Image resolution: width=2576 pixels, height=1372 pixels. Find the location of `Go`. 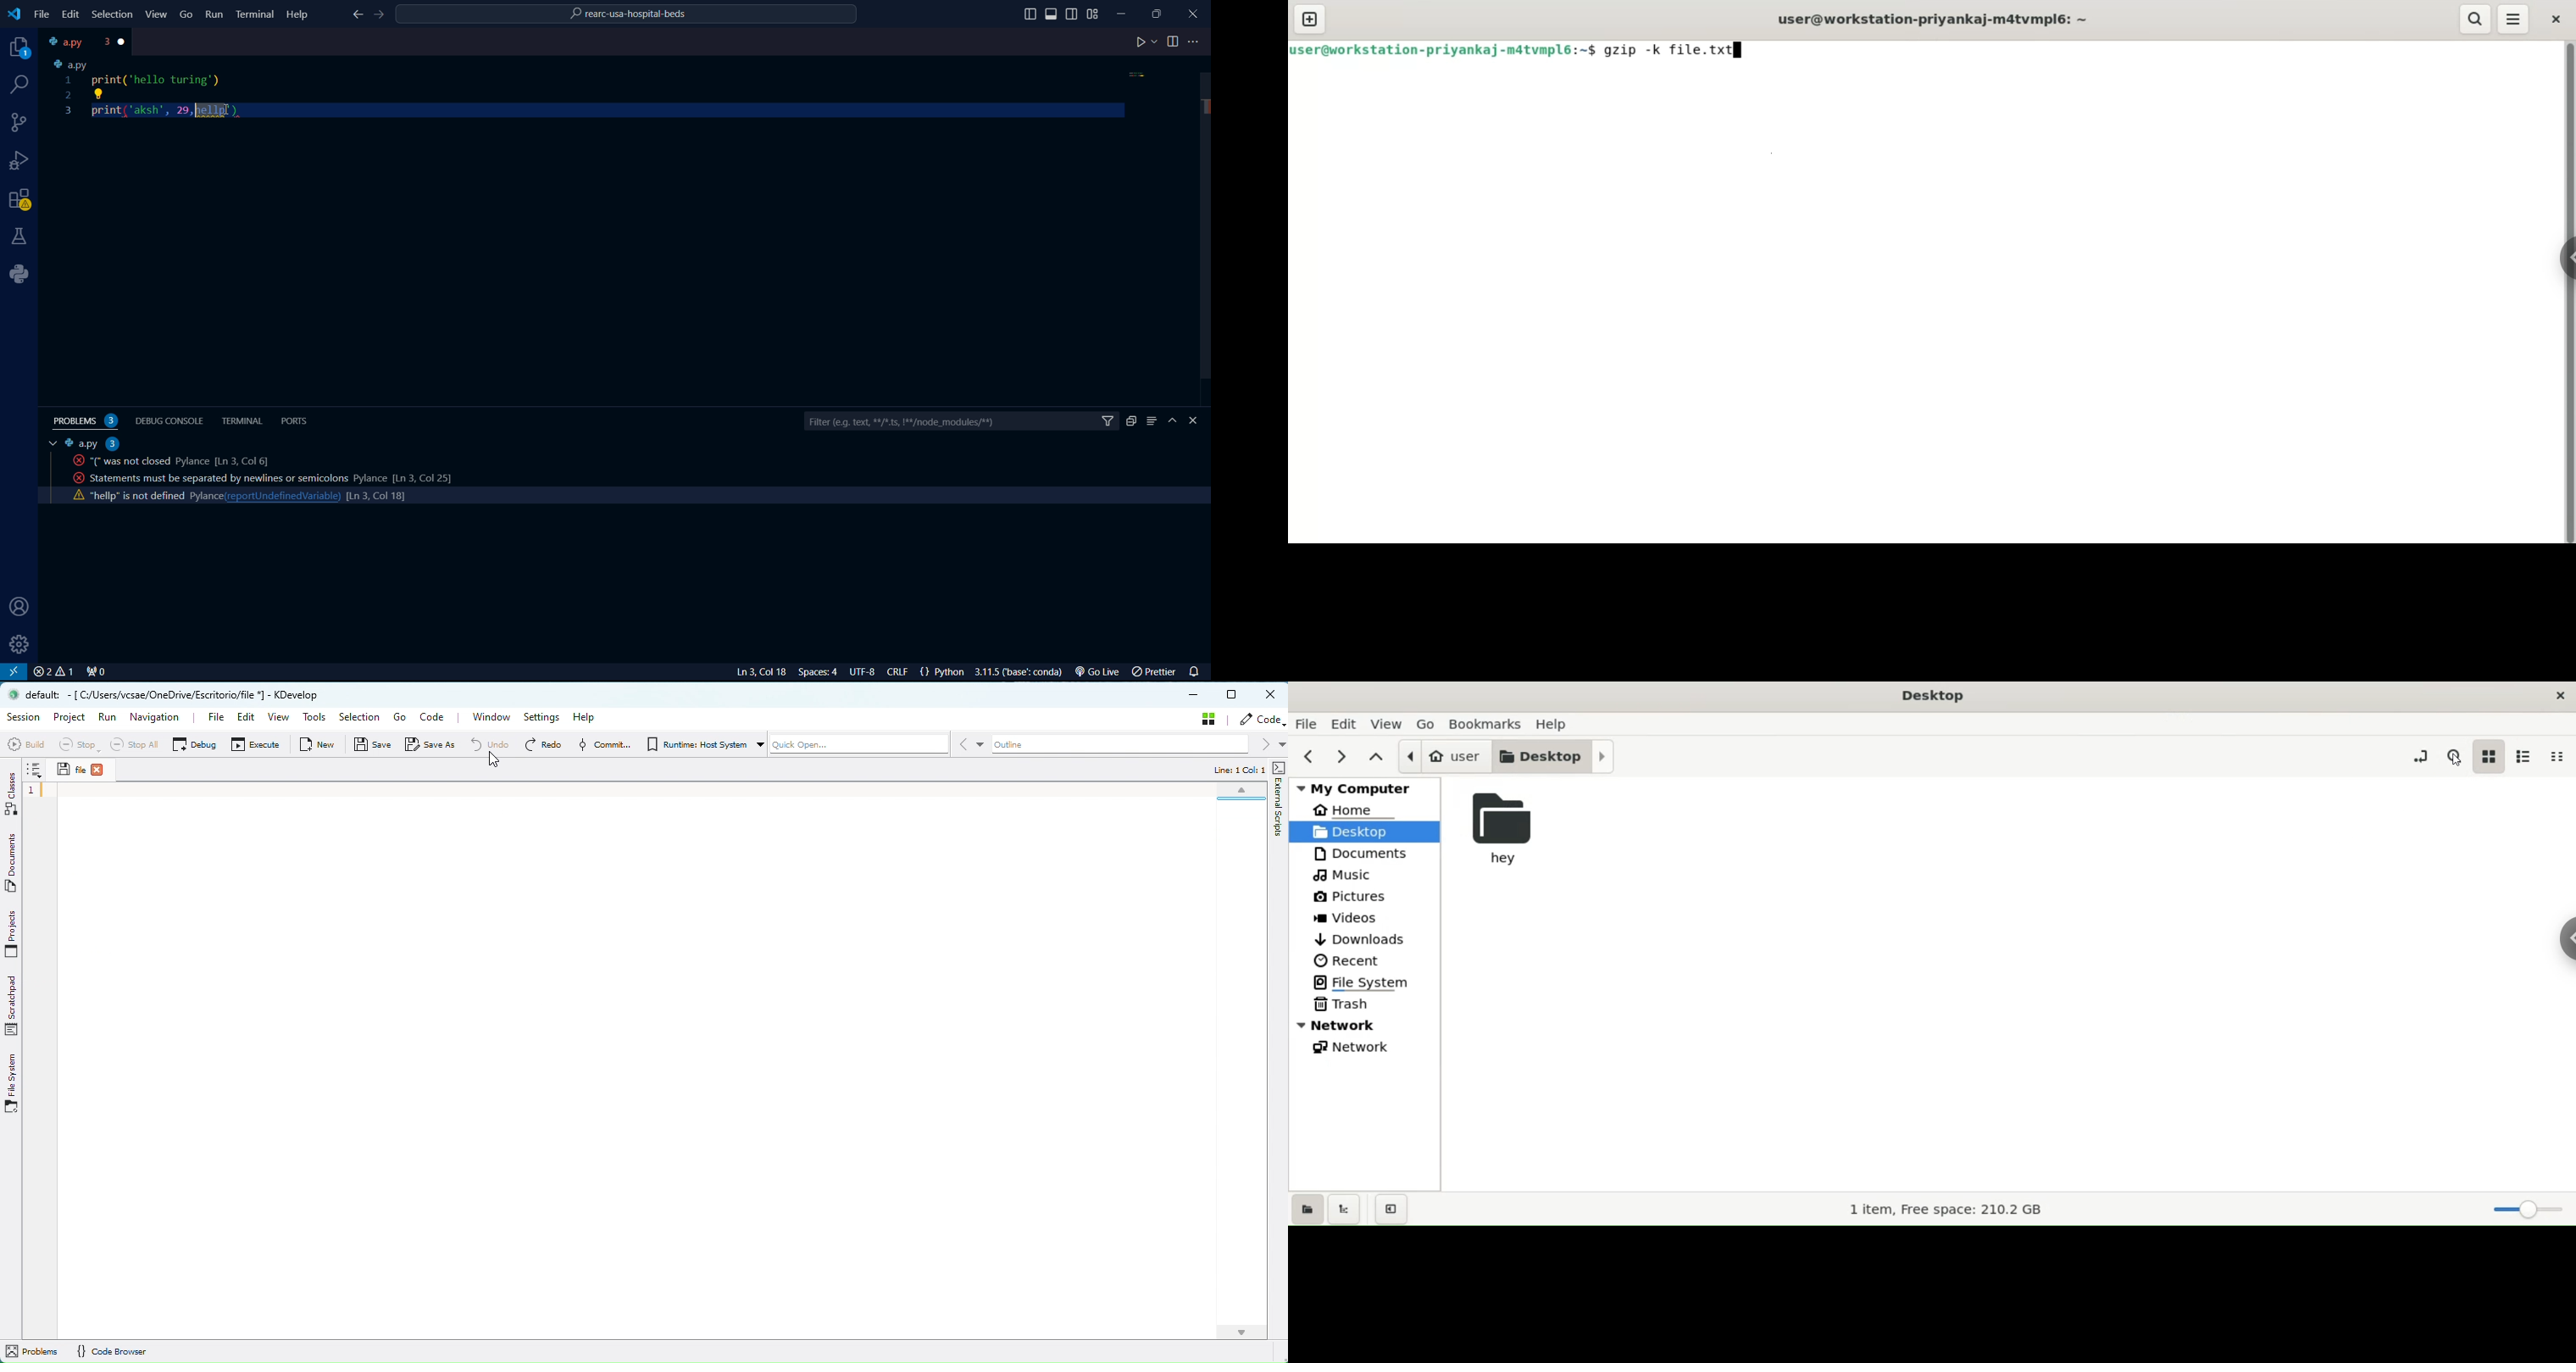

Go is located at coordinates (397, 717).